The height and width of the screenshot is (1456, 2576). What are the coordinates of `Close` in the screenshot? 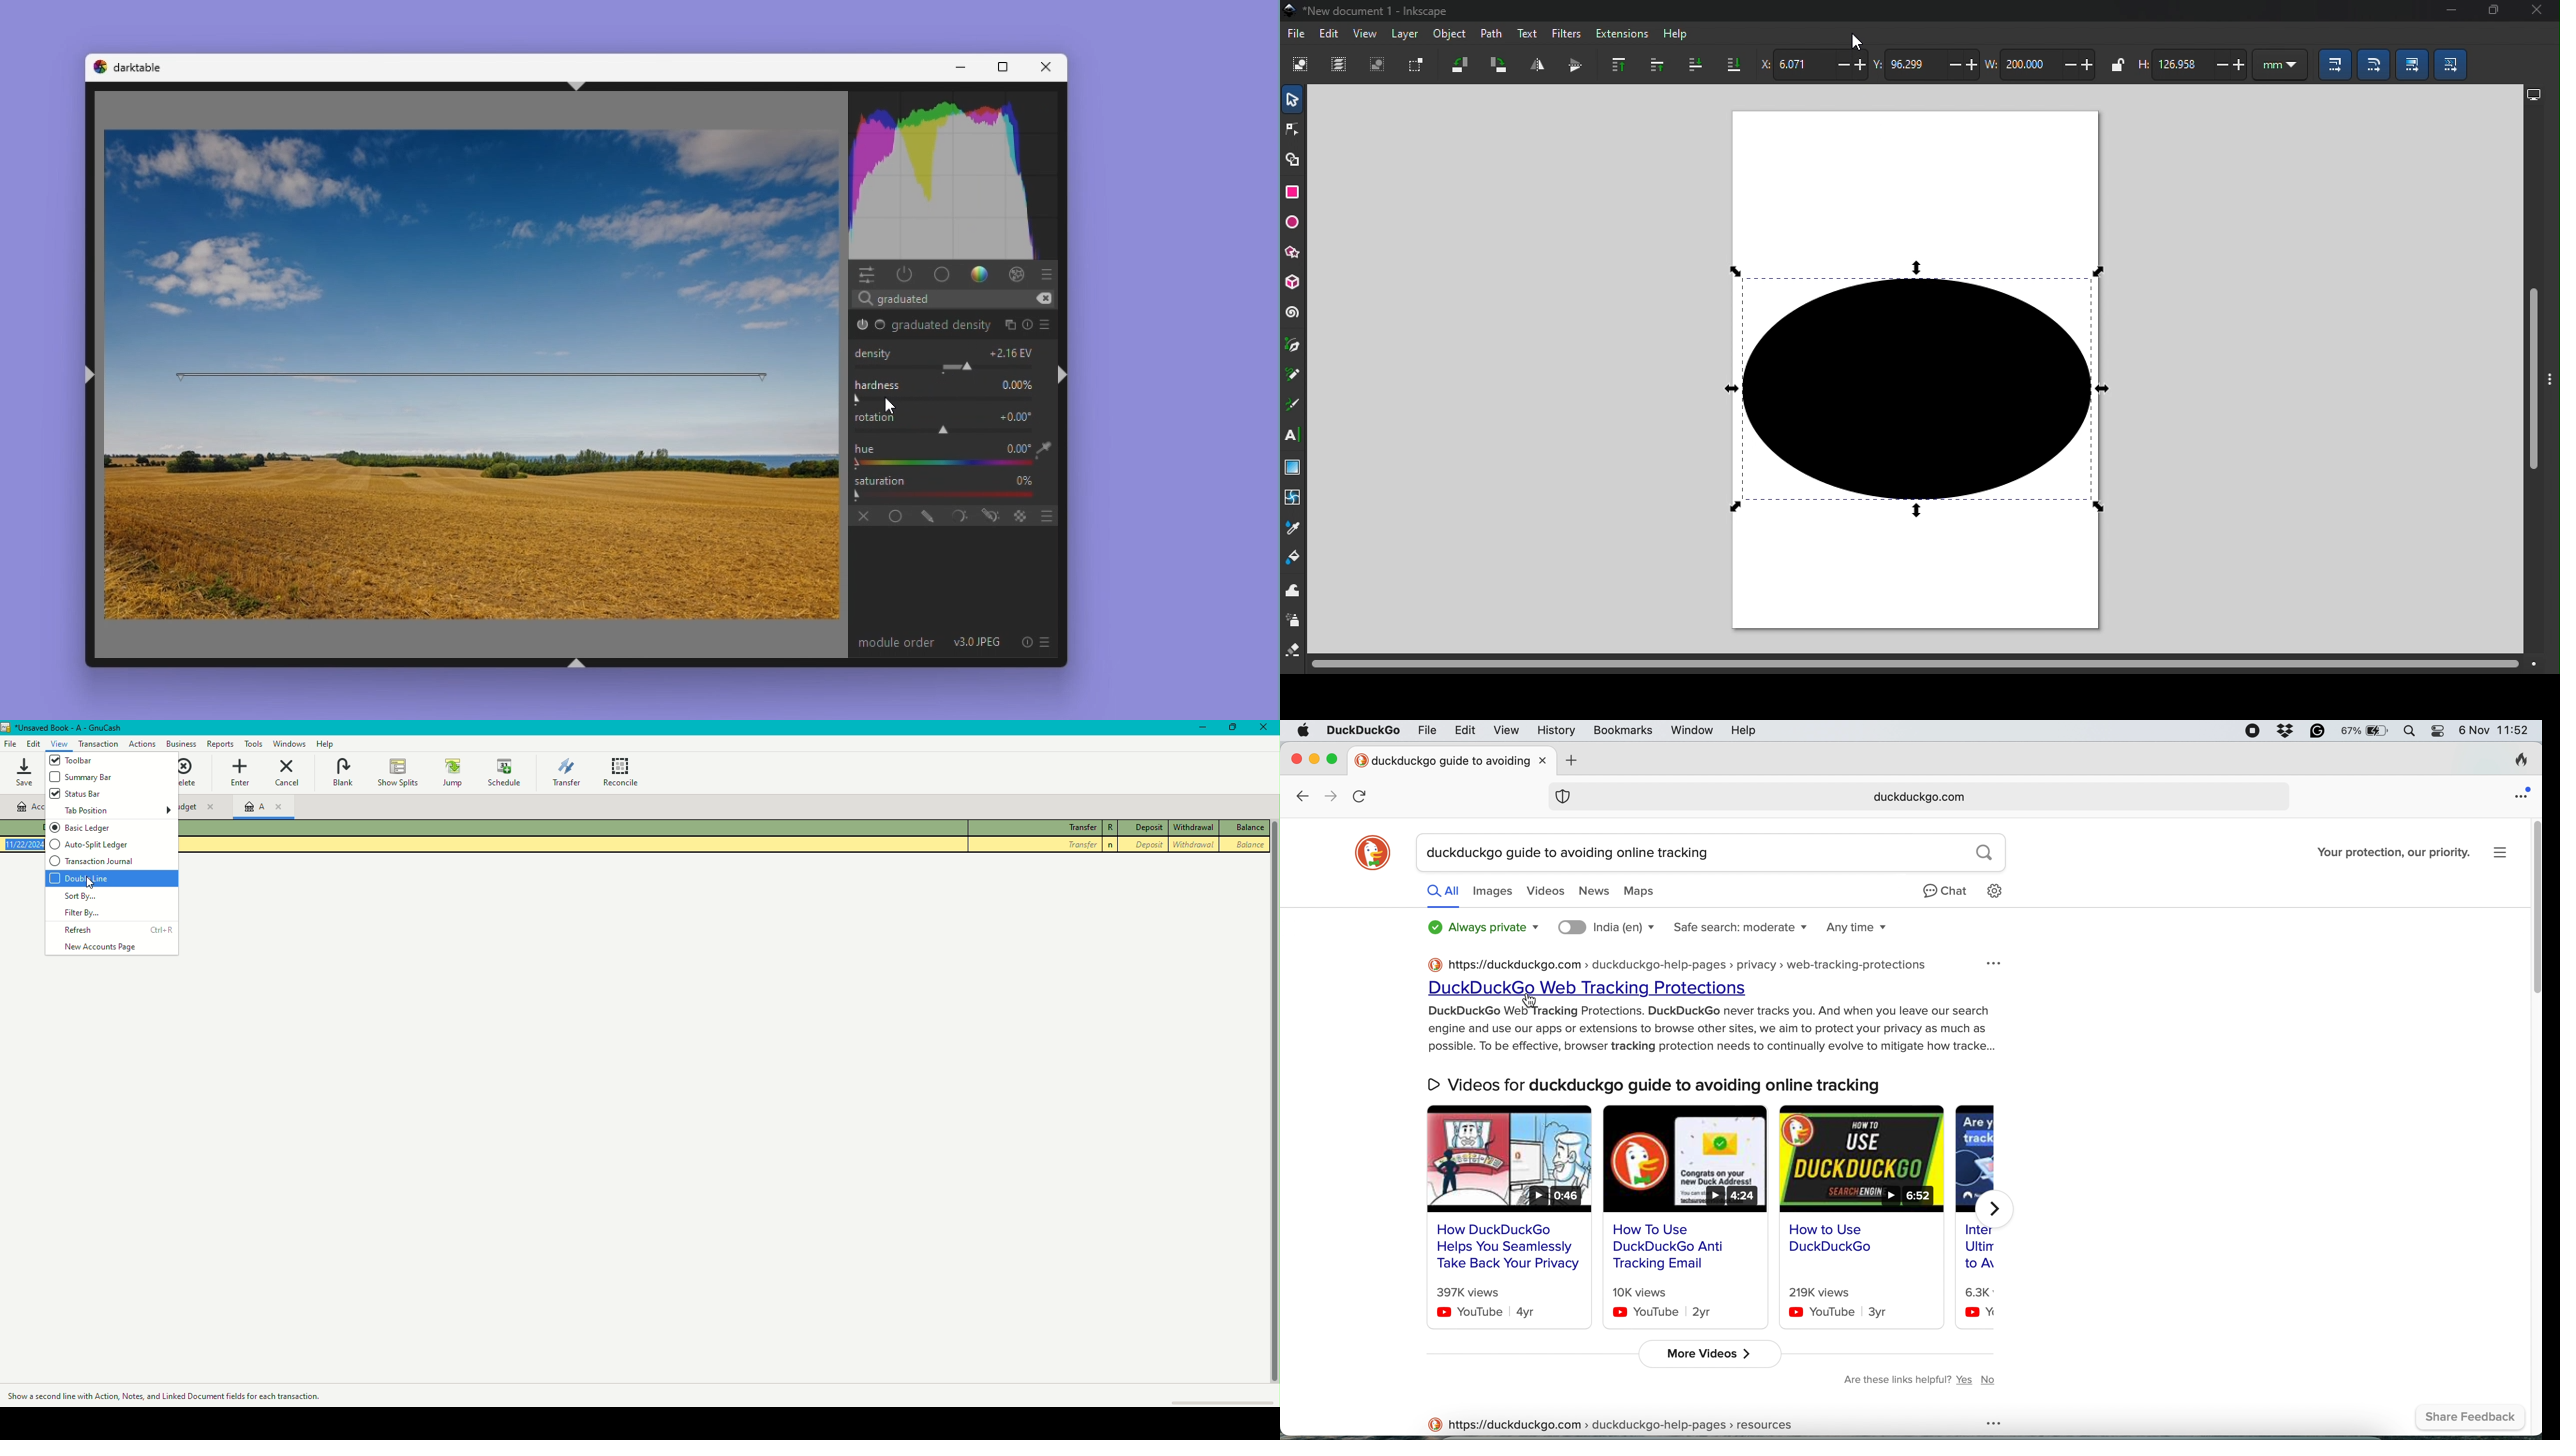 It's located at (1043, 67).